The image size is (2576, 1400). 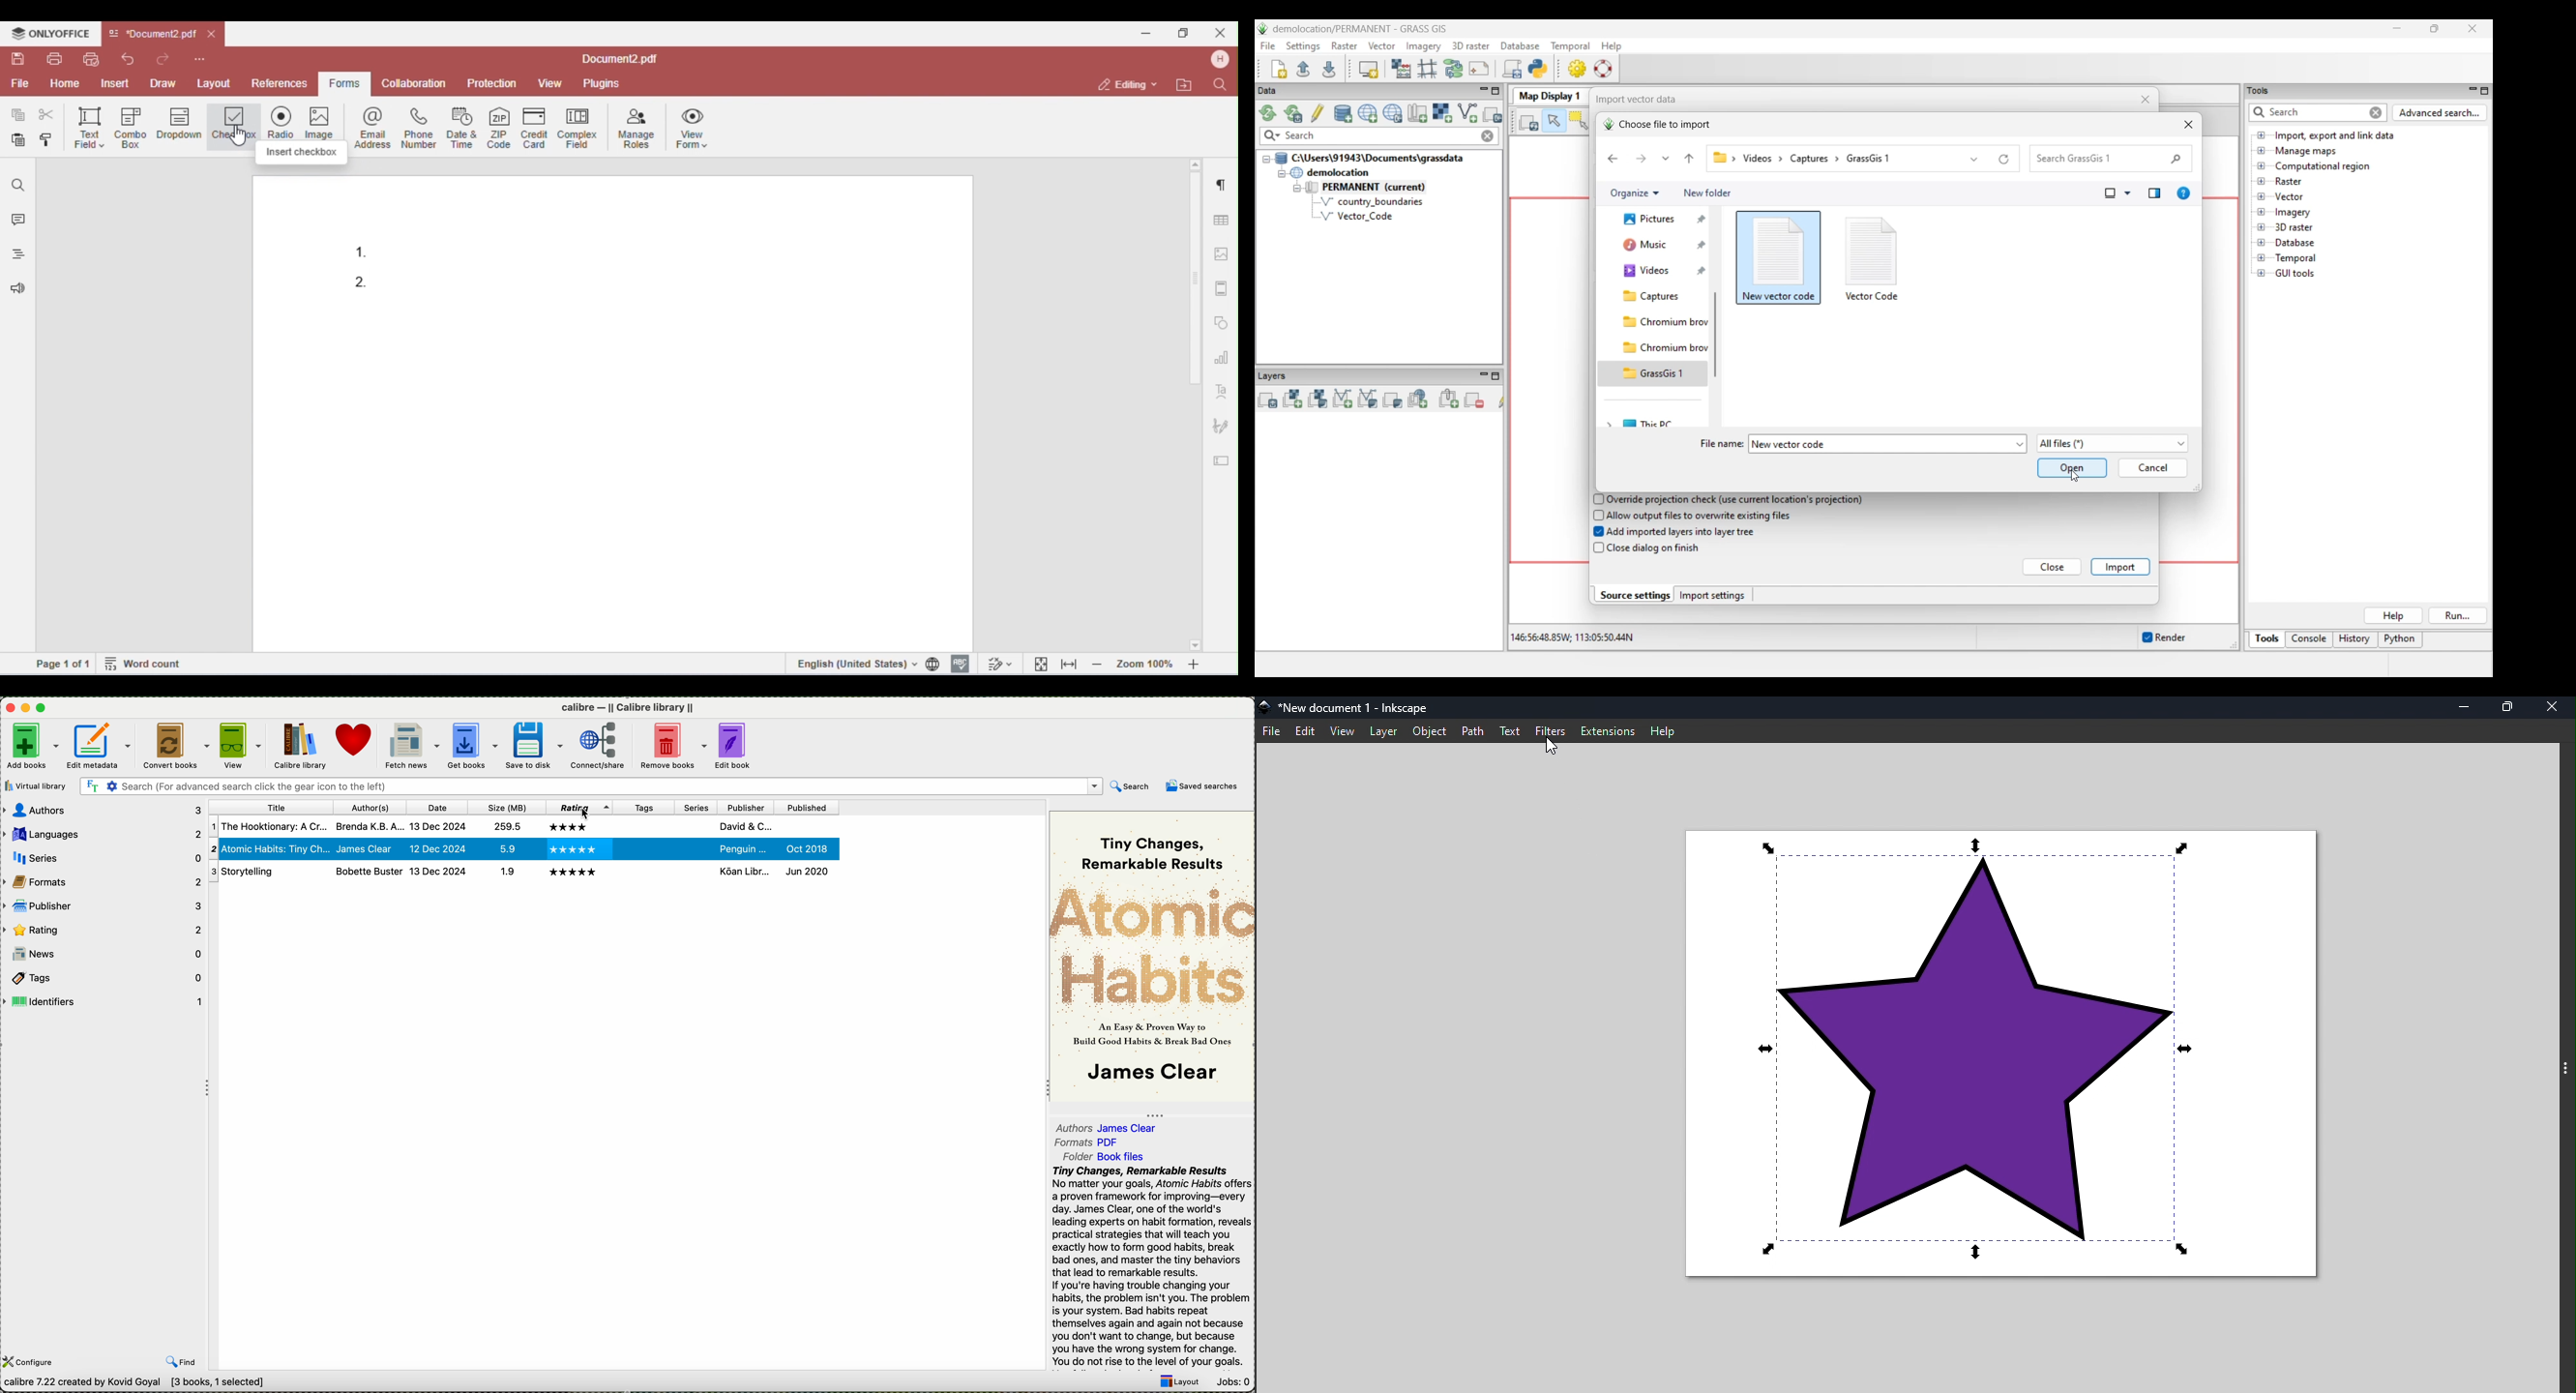 I want to click on authors, so click(x=371, y=806).